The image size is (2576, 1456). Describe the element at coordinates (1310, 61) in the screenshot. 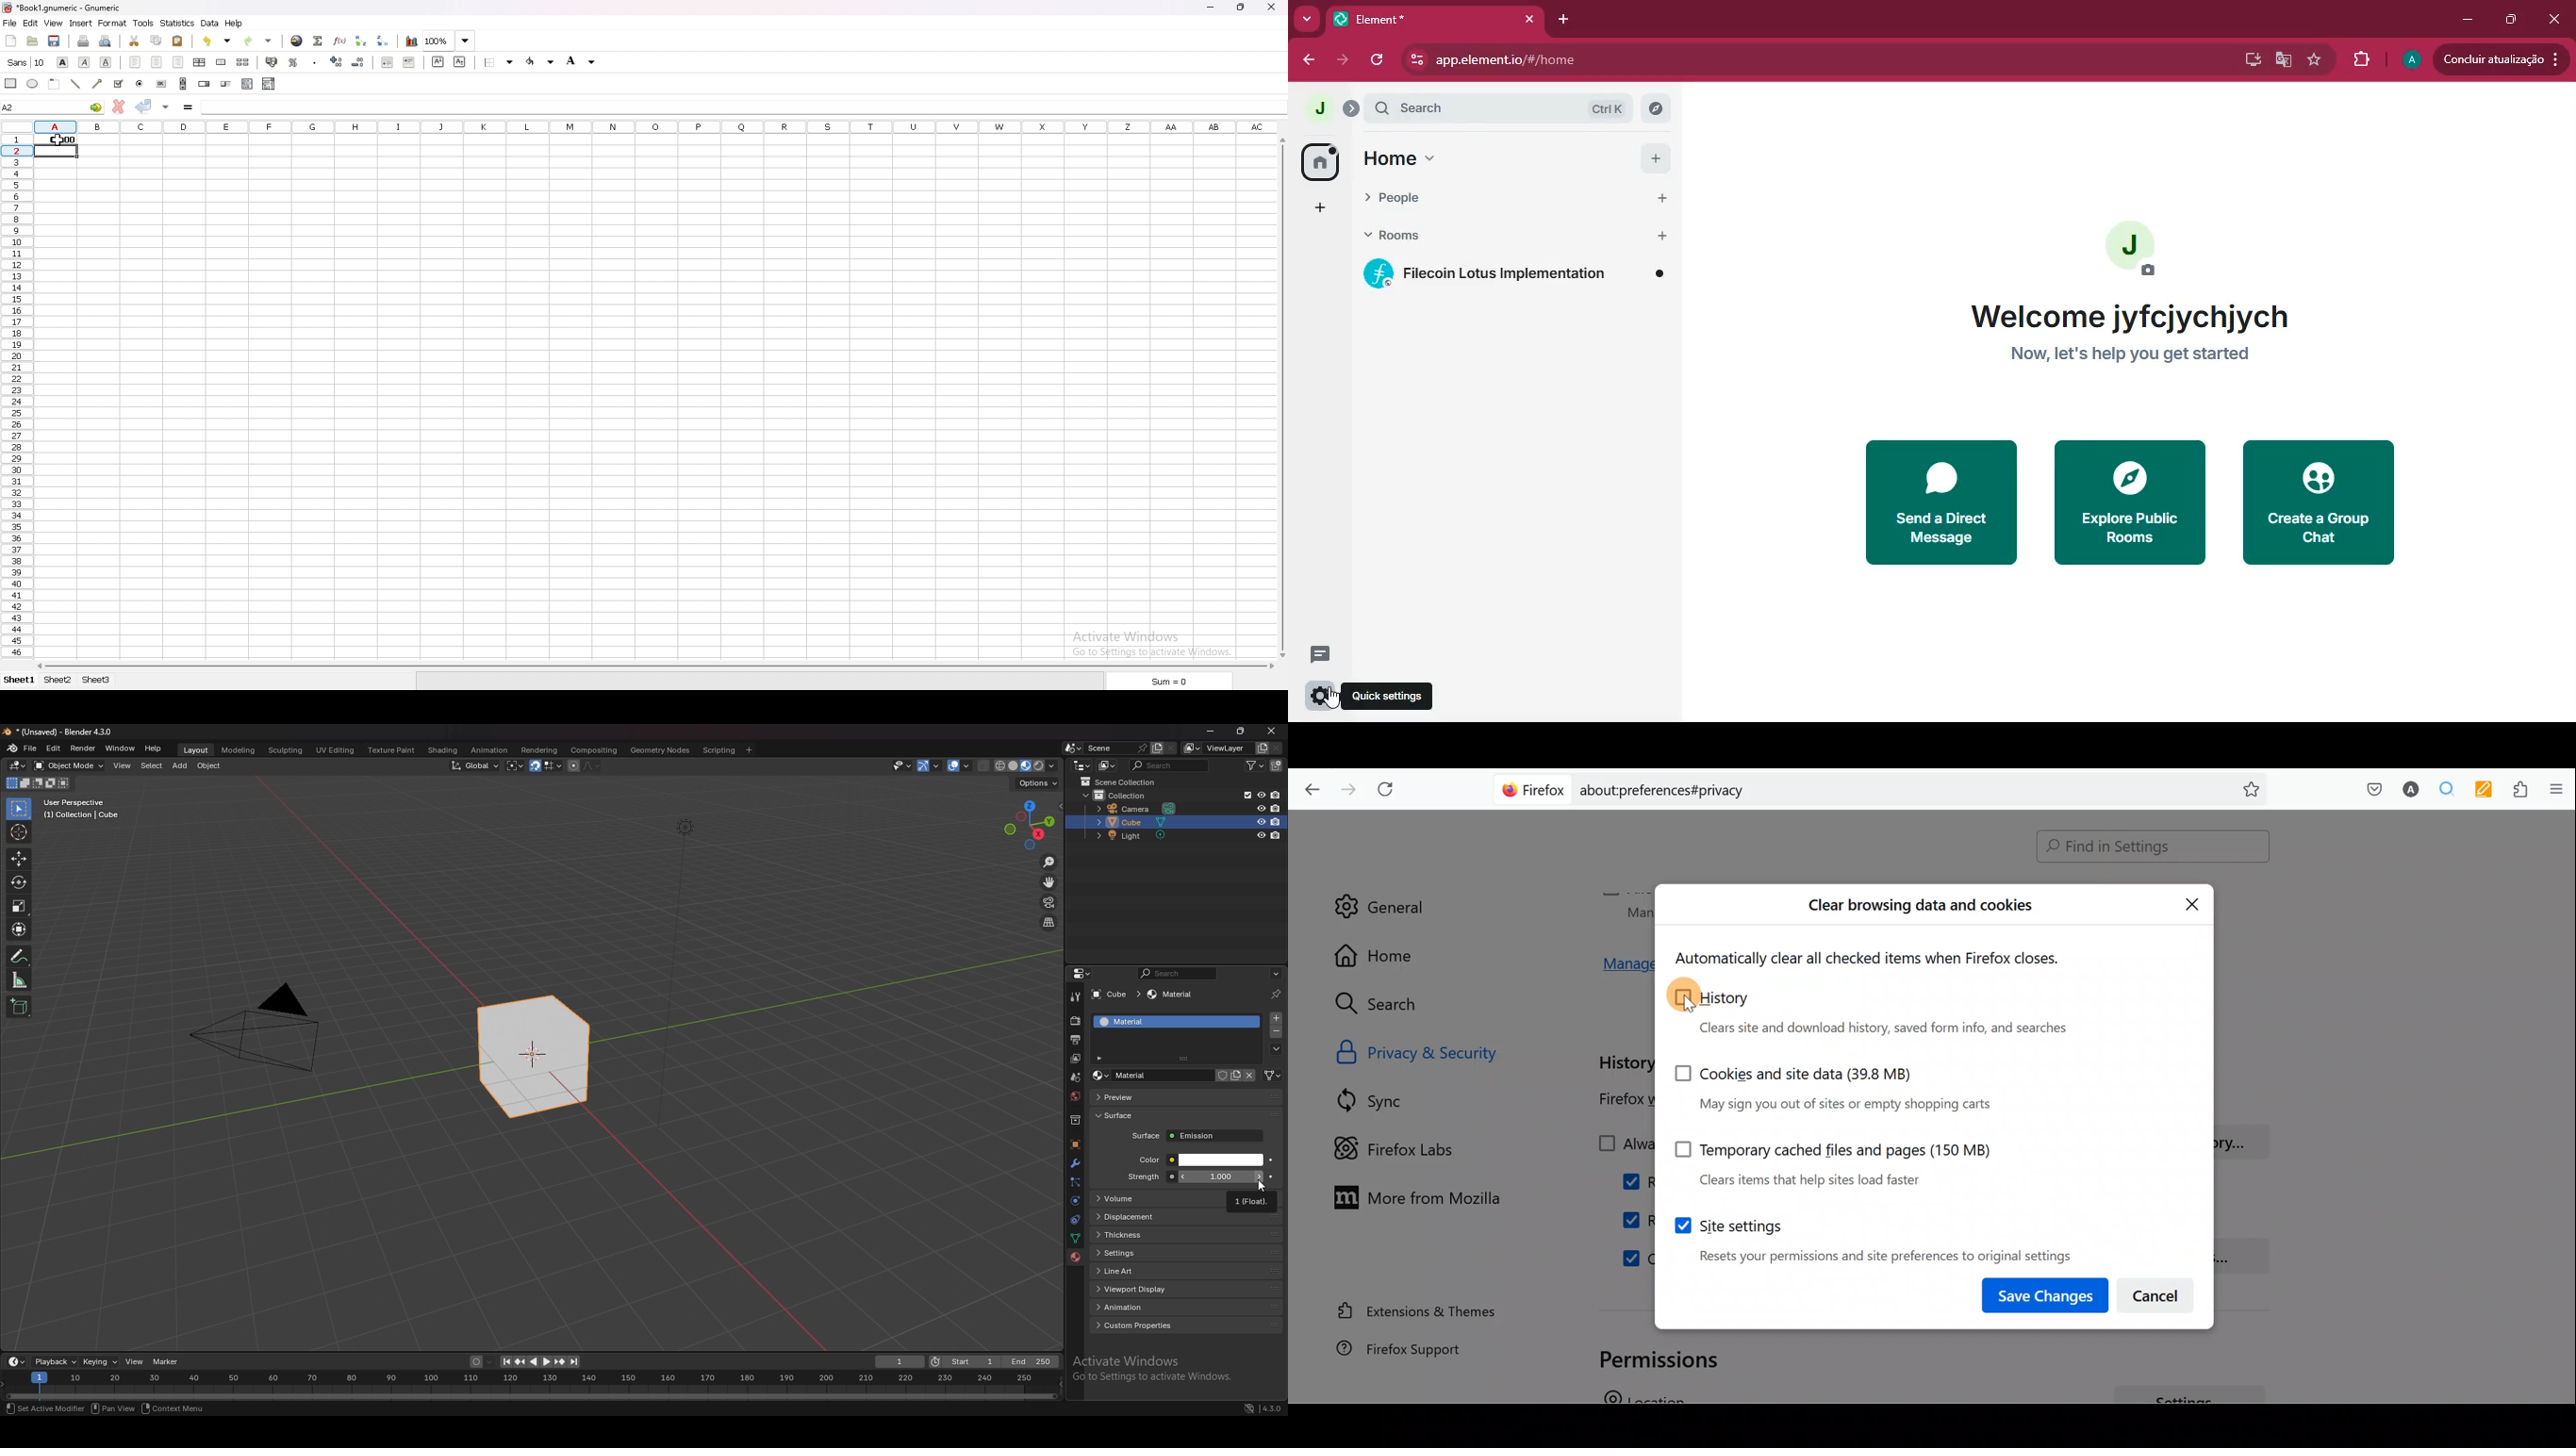

I see `back` at that location.